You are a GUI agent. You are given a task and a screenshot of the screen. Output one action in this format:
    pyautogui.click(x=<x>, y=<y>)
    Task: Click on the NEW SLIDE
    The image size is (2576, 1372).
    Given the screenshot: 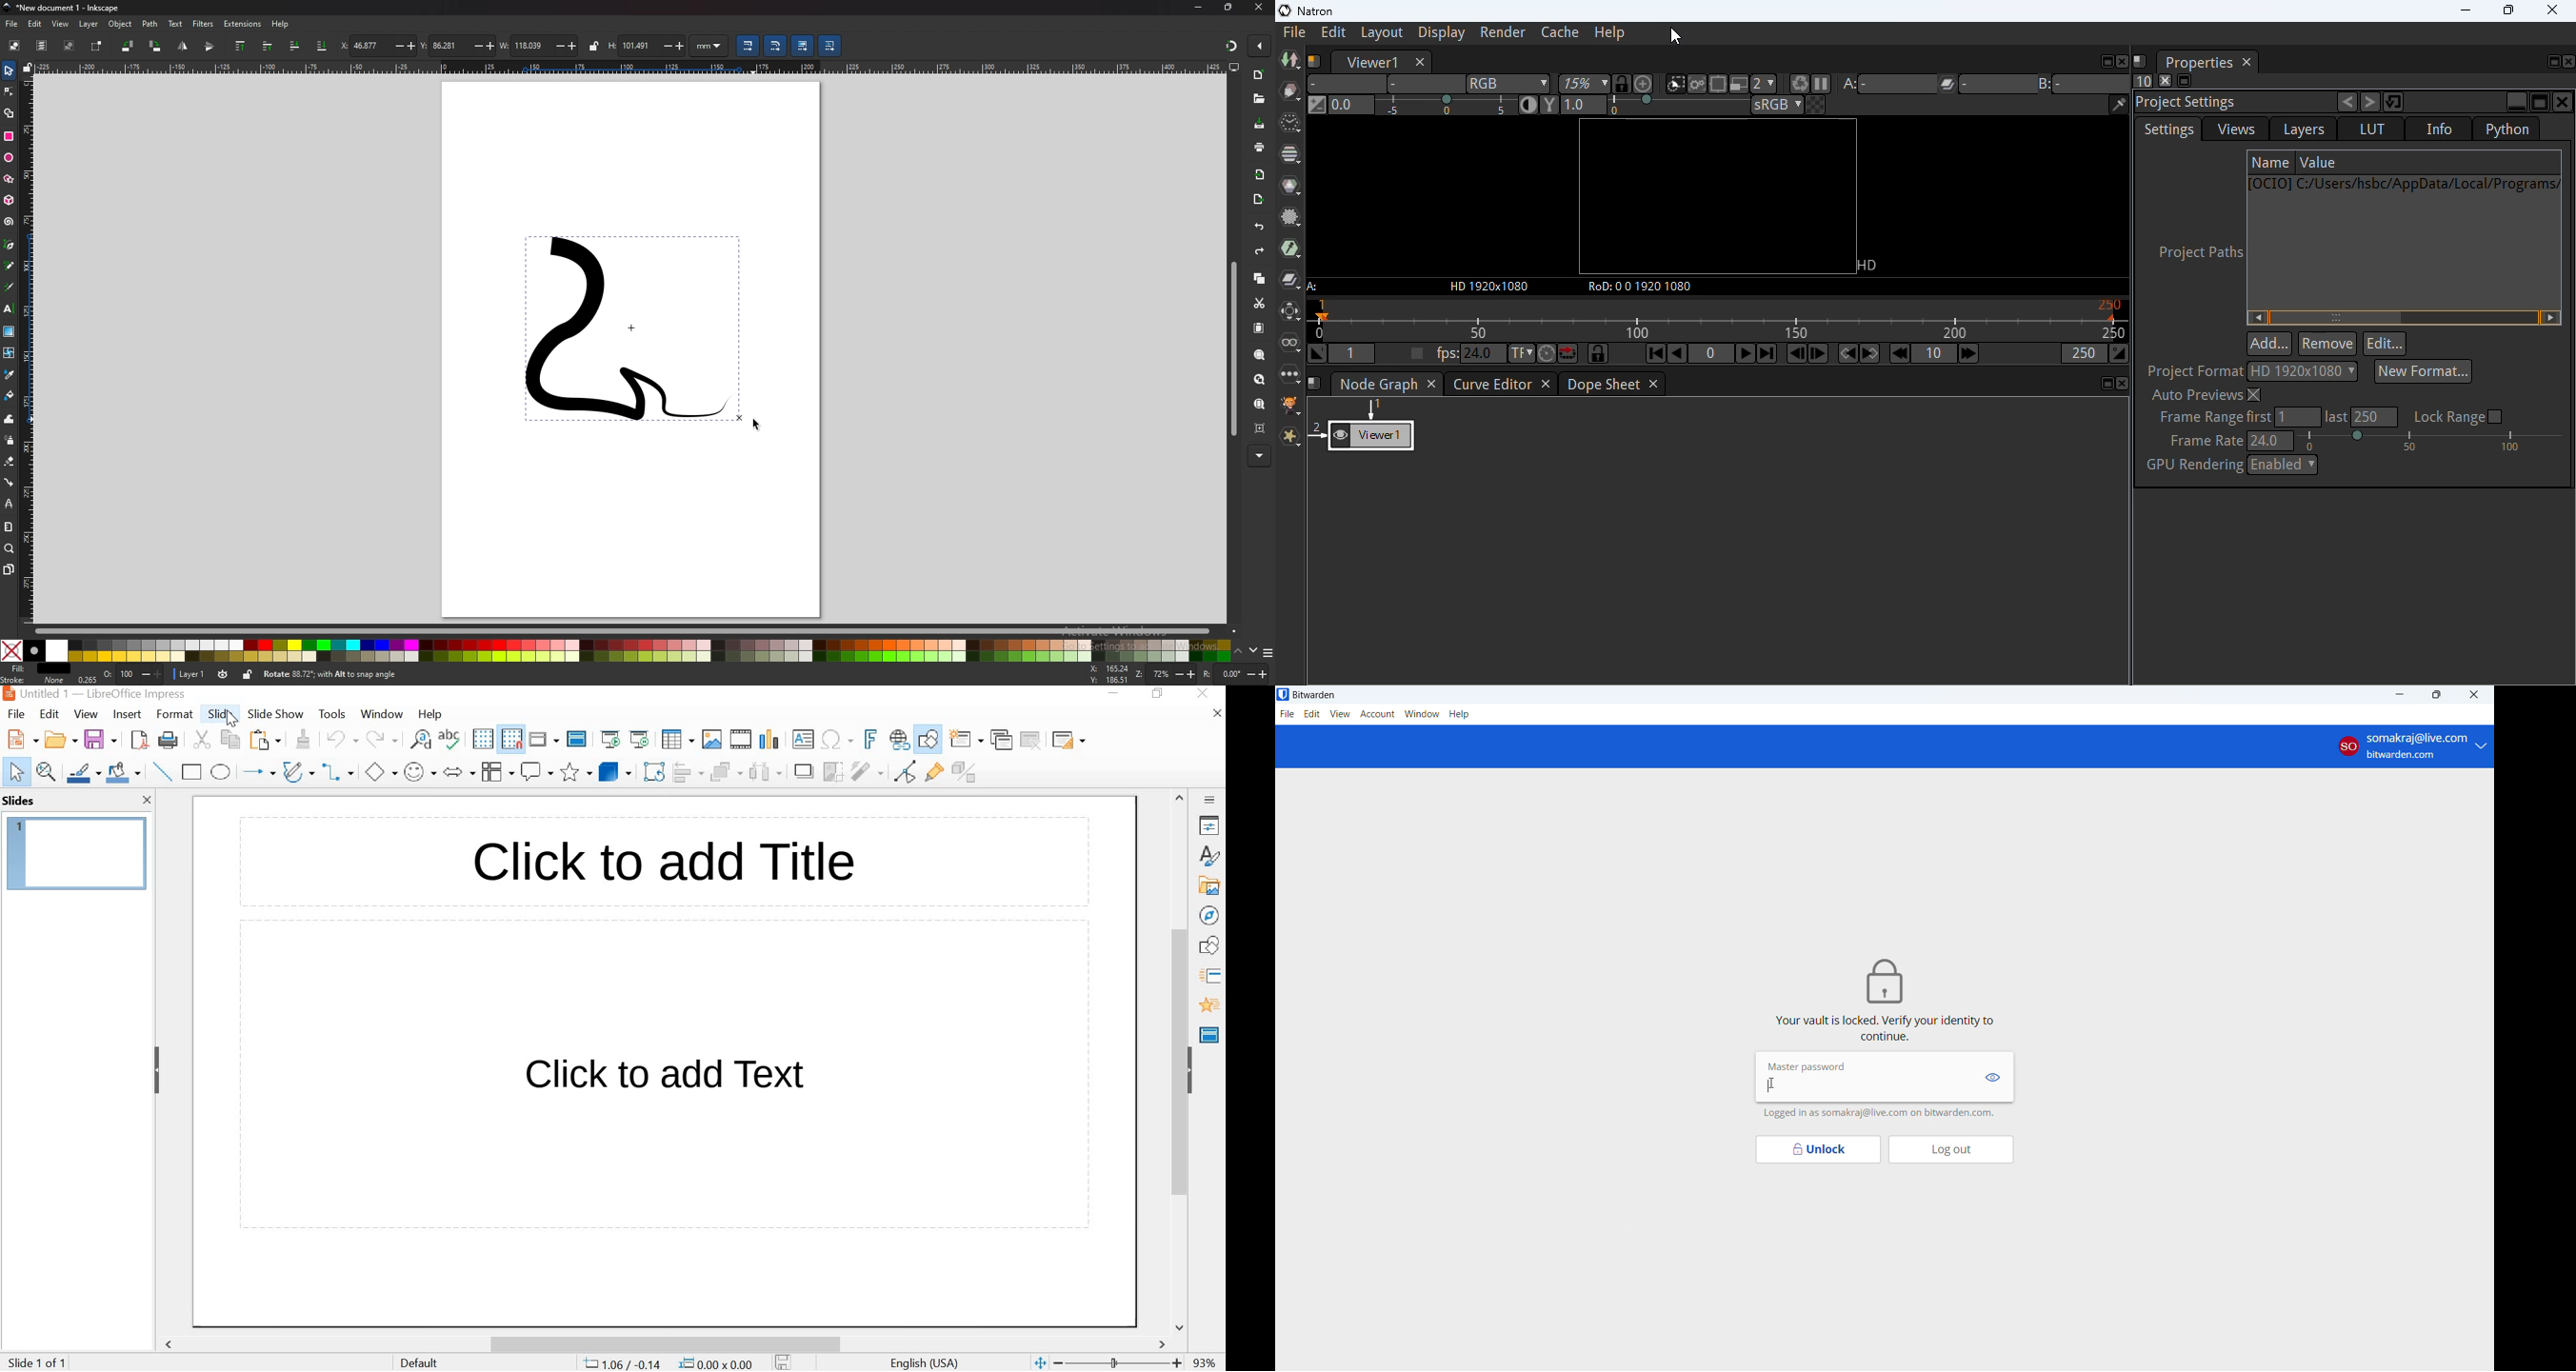 What is the action you would take?
    pyautogui.click(x=967, y=738)
    